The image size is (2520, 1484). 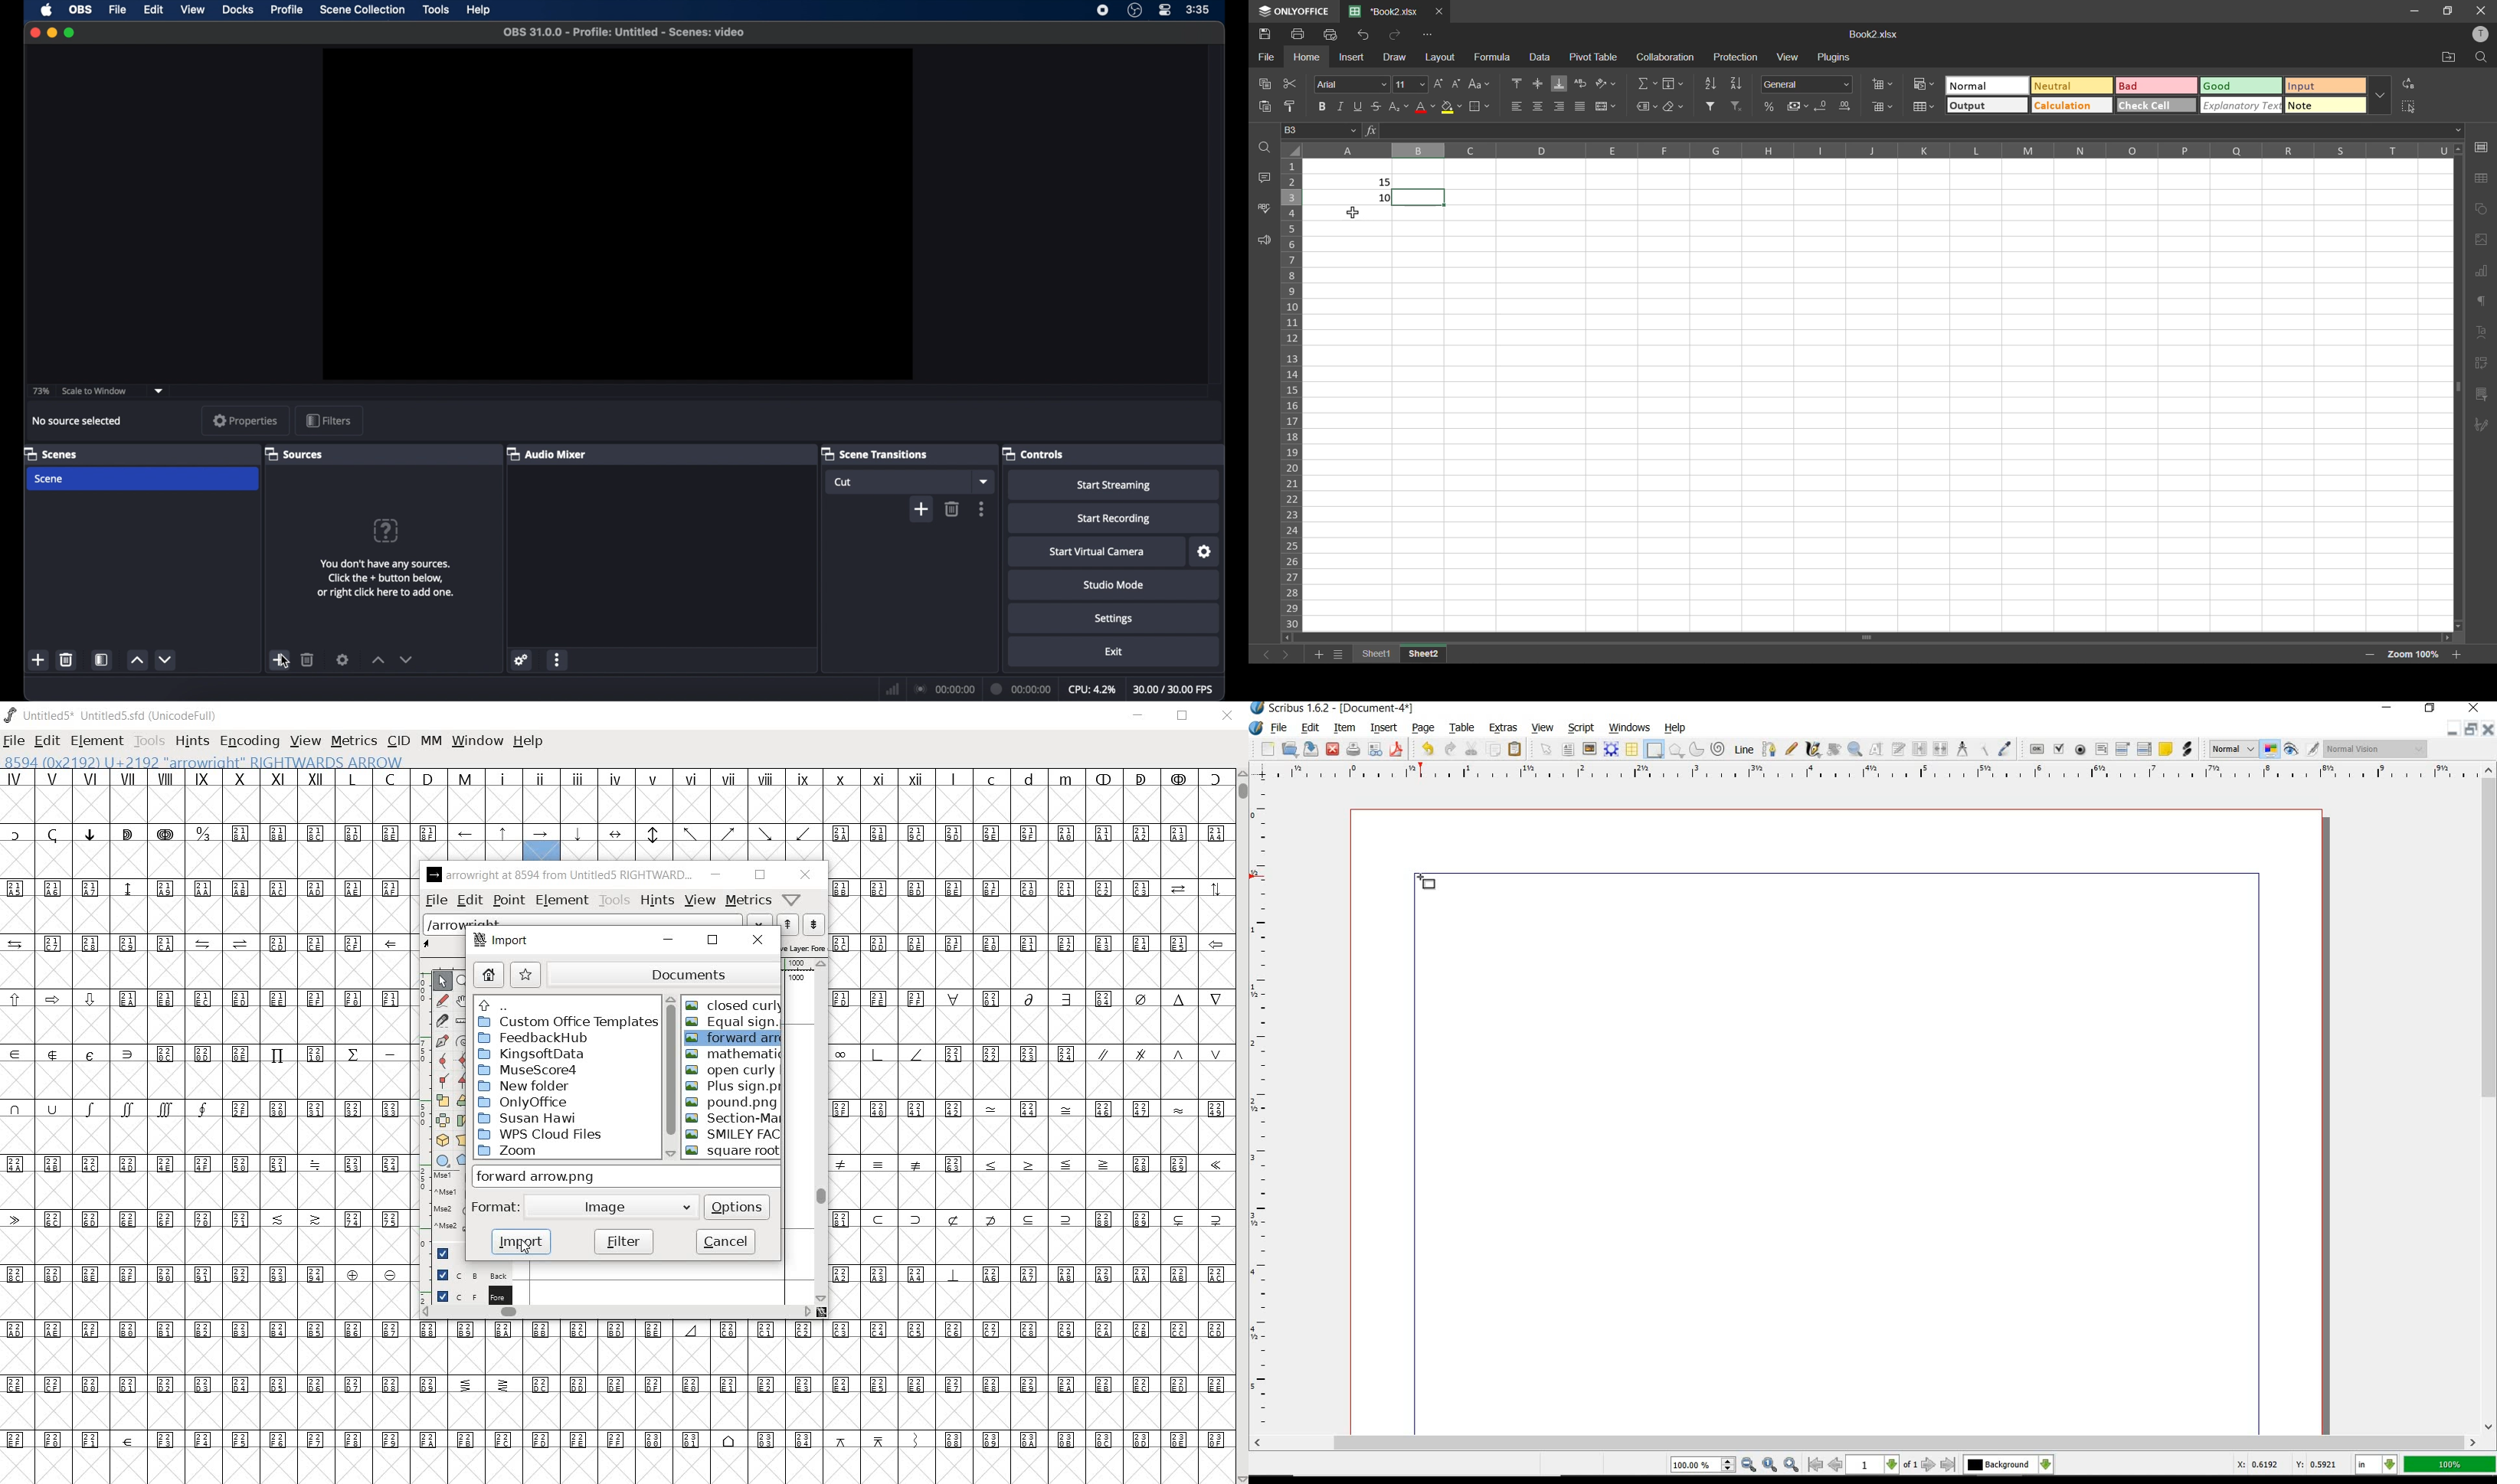 What do you see at coordinates (79, 9) in the screenshot?
I see `obs` at bounding box center [79, 9].